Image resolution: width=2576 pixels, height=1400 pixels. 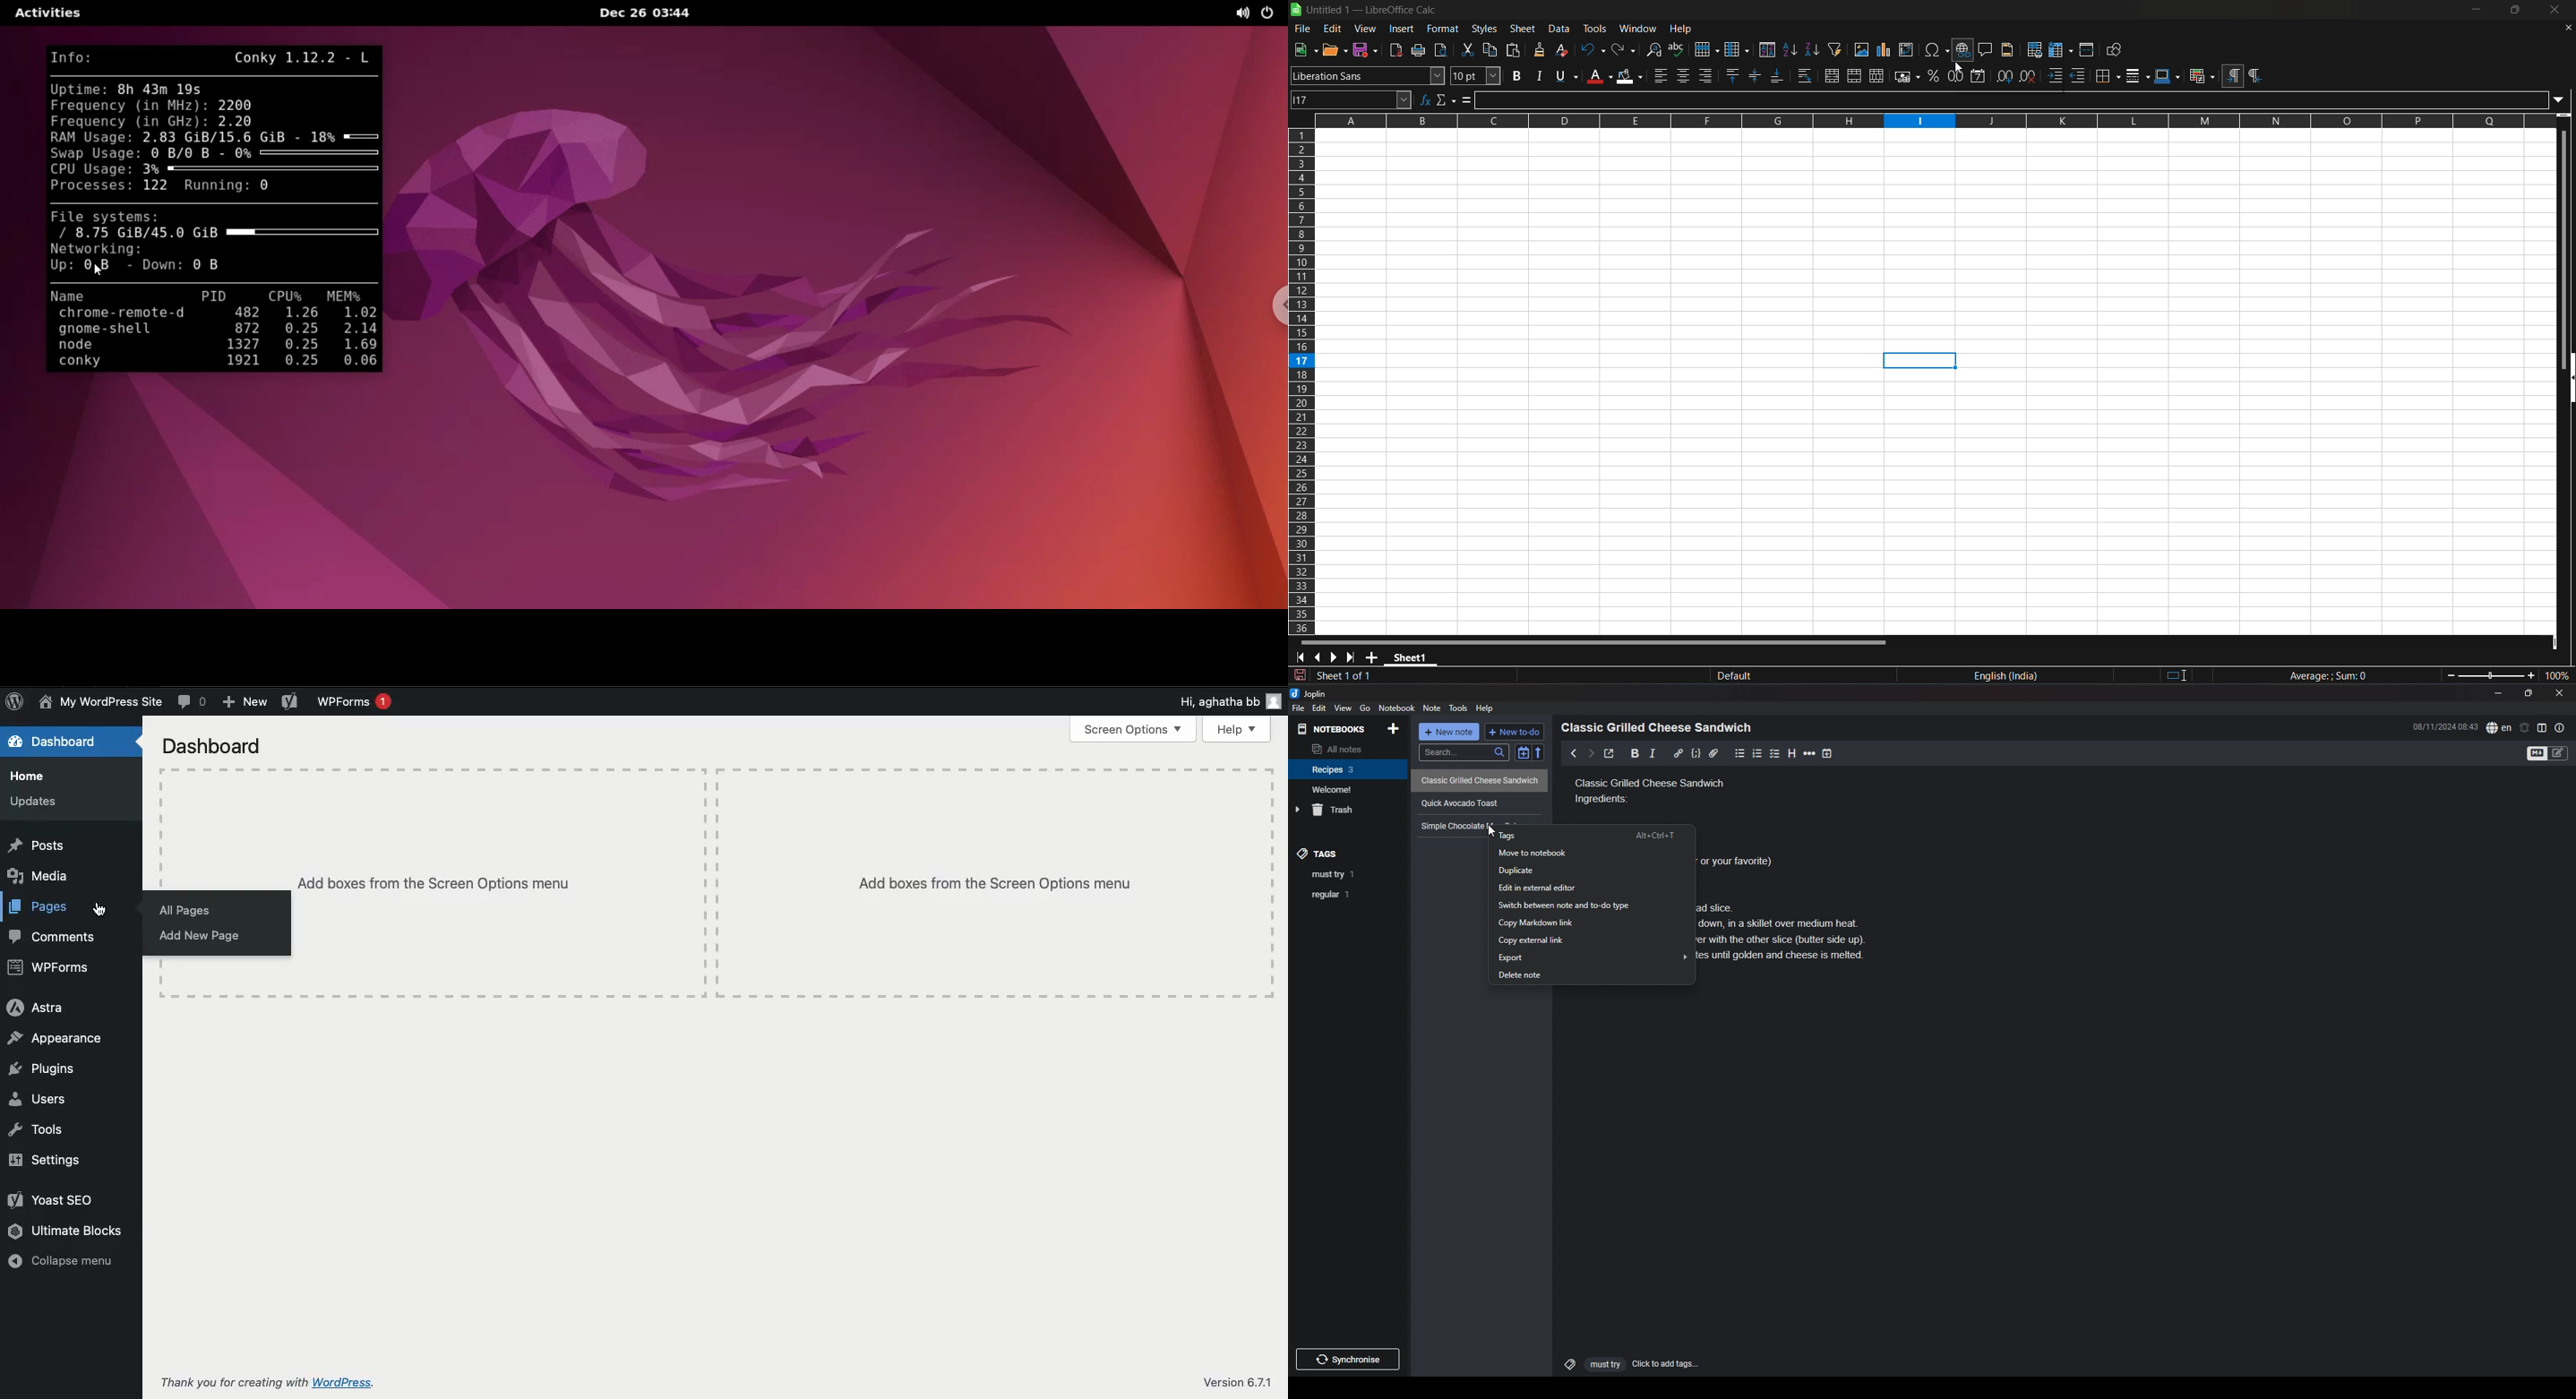 What do you see at coordinates (1310, 693) in the screenshot?
I see `joplin` at bounding box center [1310, 693].